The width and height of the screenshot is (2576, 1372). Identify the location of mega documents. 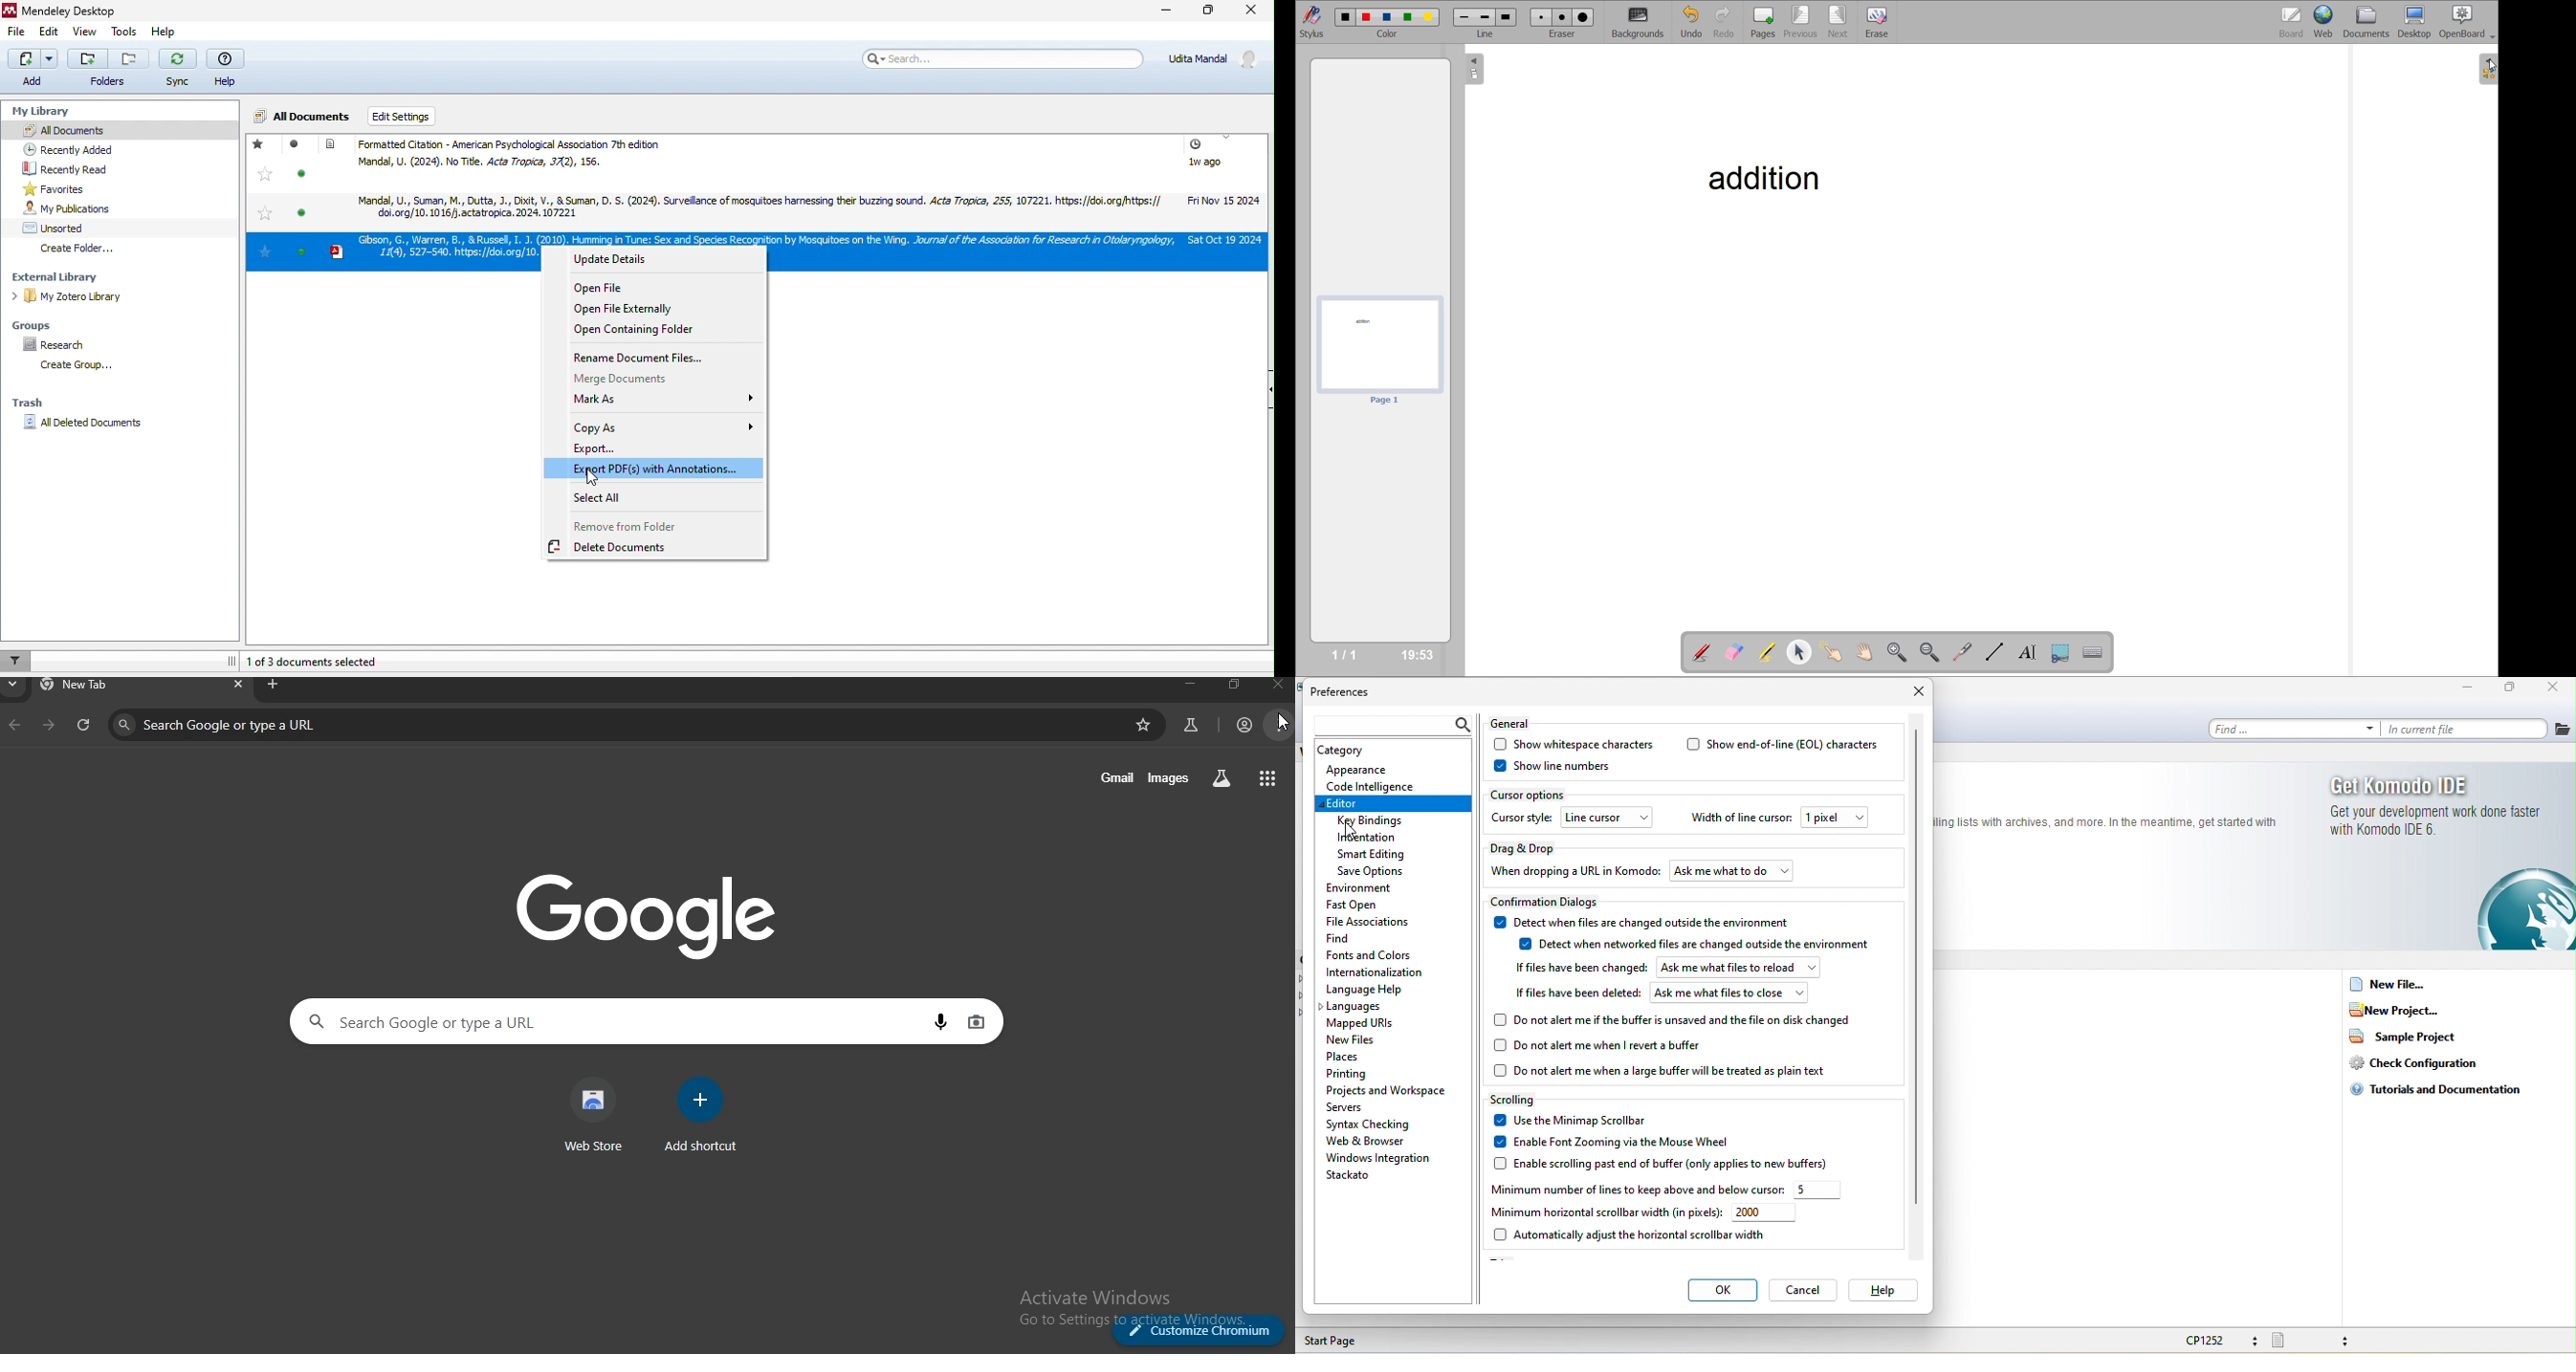
(639, 380).